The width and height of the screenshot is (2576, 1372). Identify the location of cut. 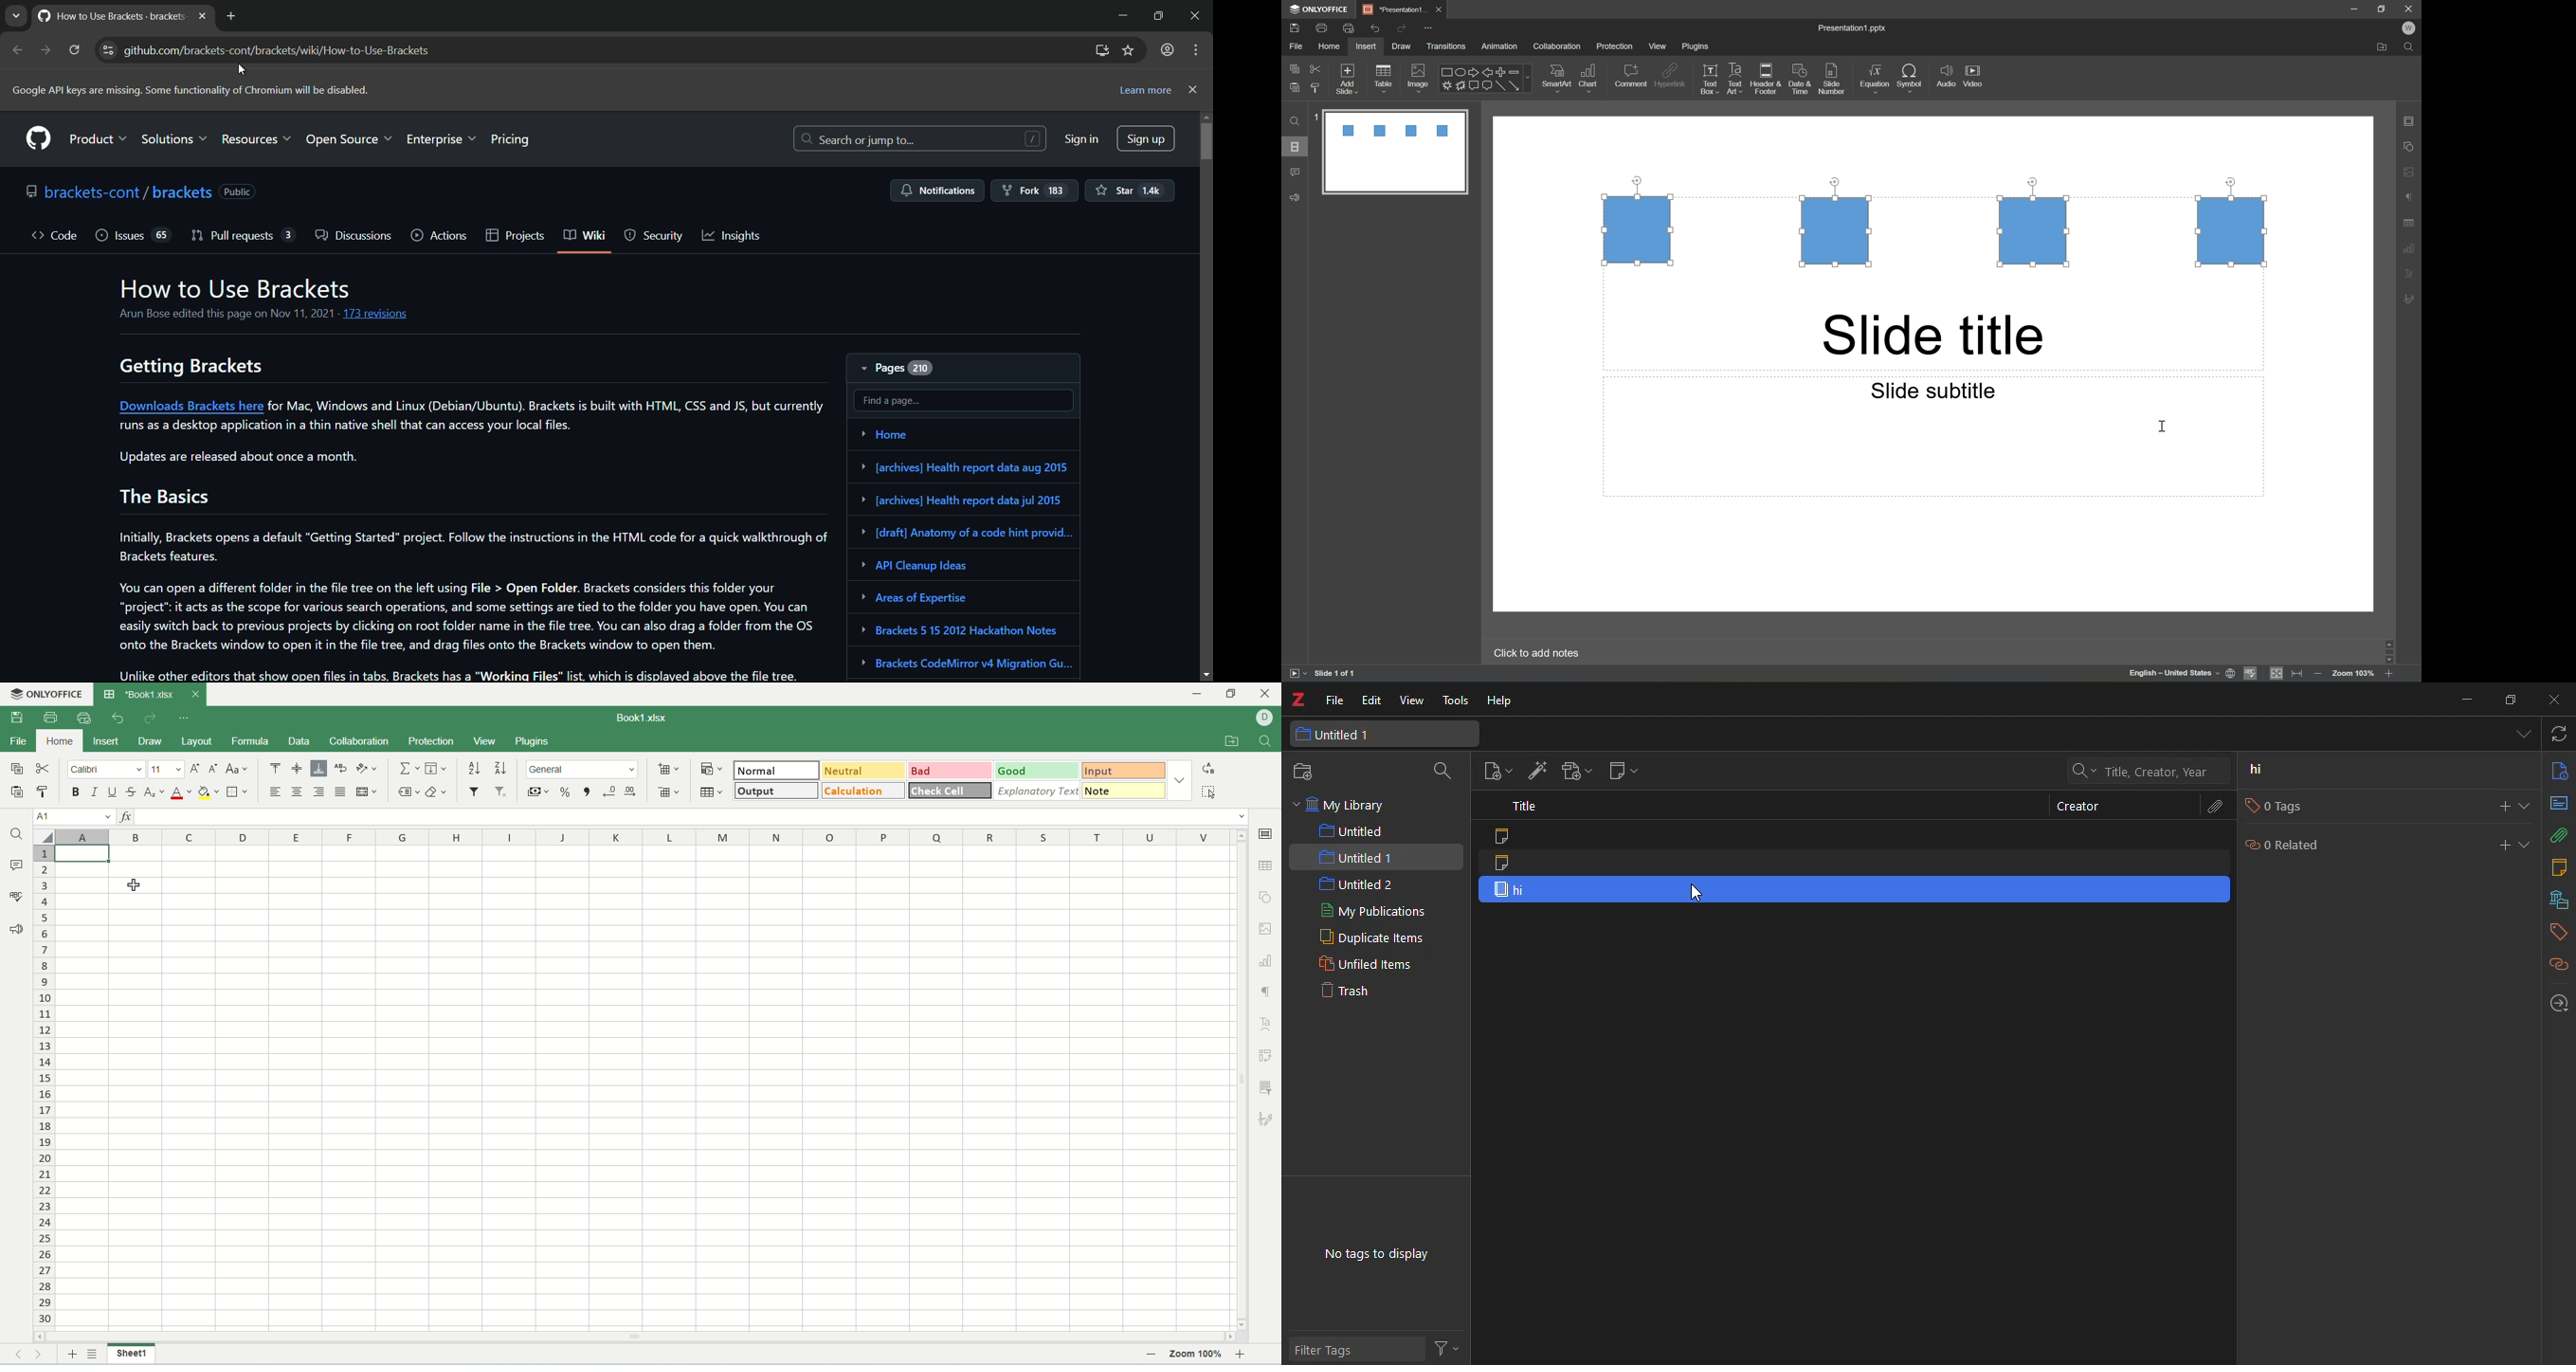
(1315, 67).